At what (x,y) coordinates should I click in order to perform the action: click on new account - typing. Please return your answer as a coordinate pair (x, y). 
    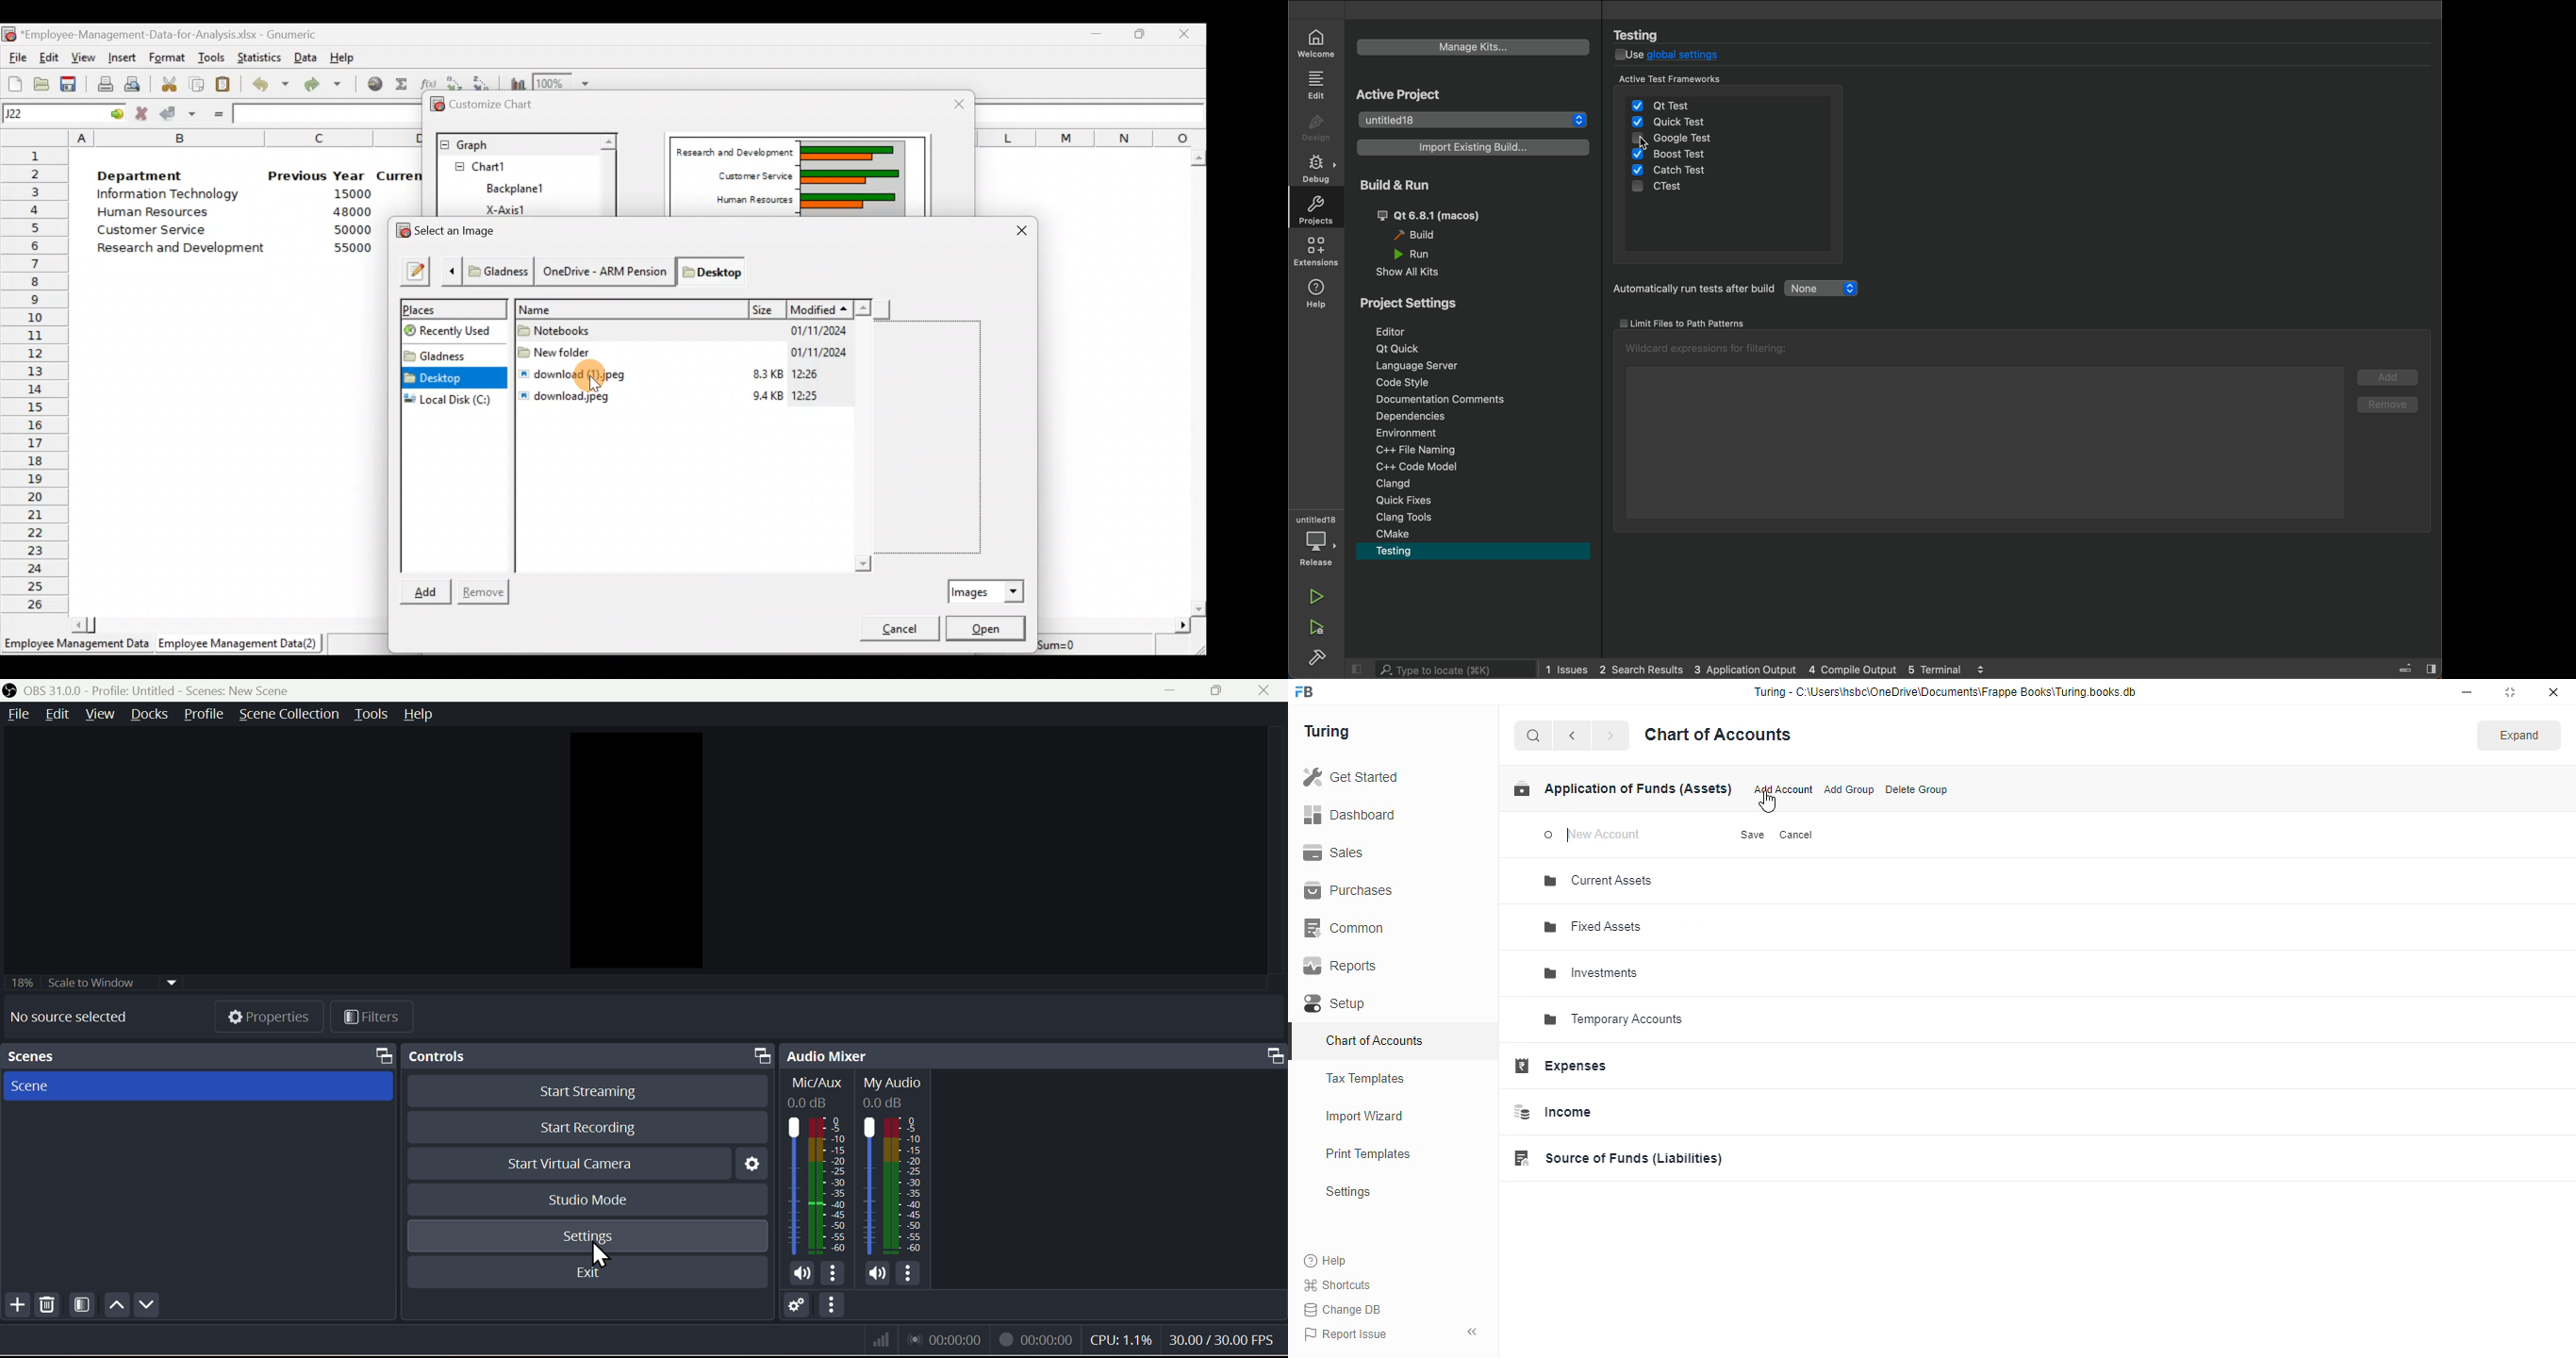
    Looking at the image, I should click on (1596, 835).